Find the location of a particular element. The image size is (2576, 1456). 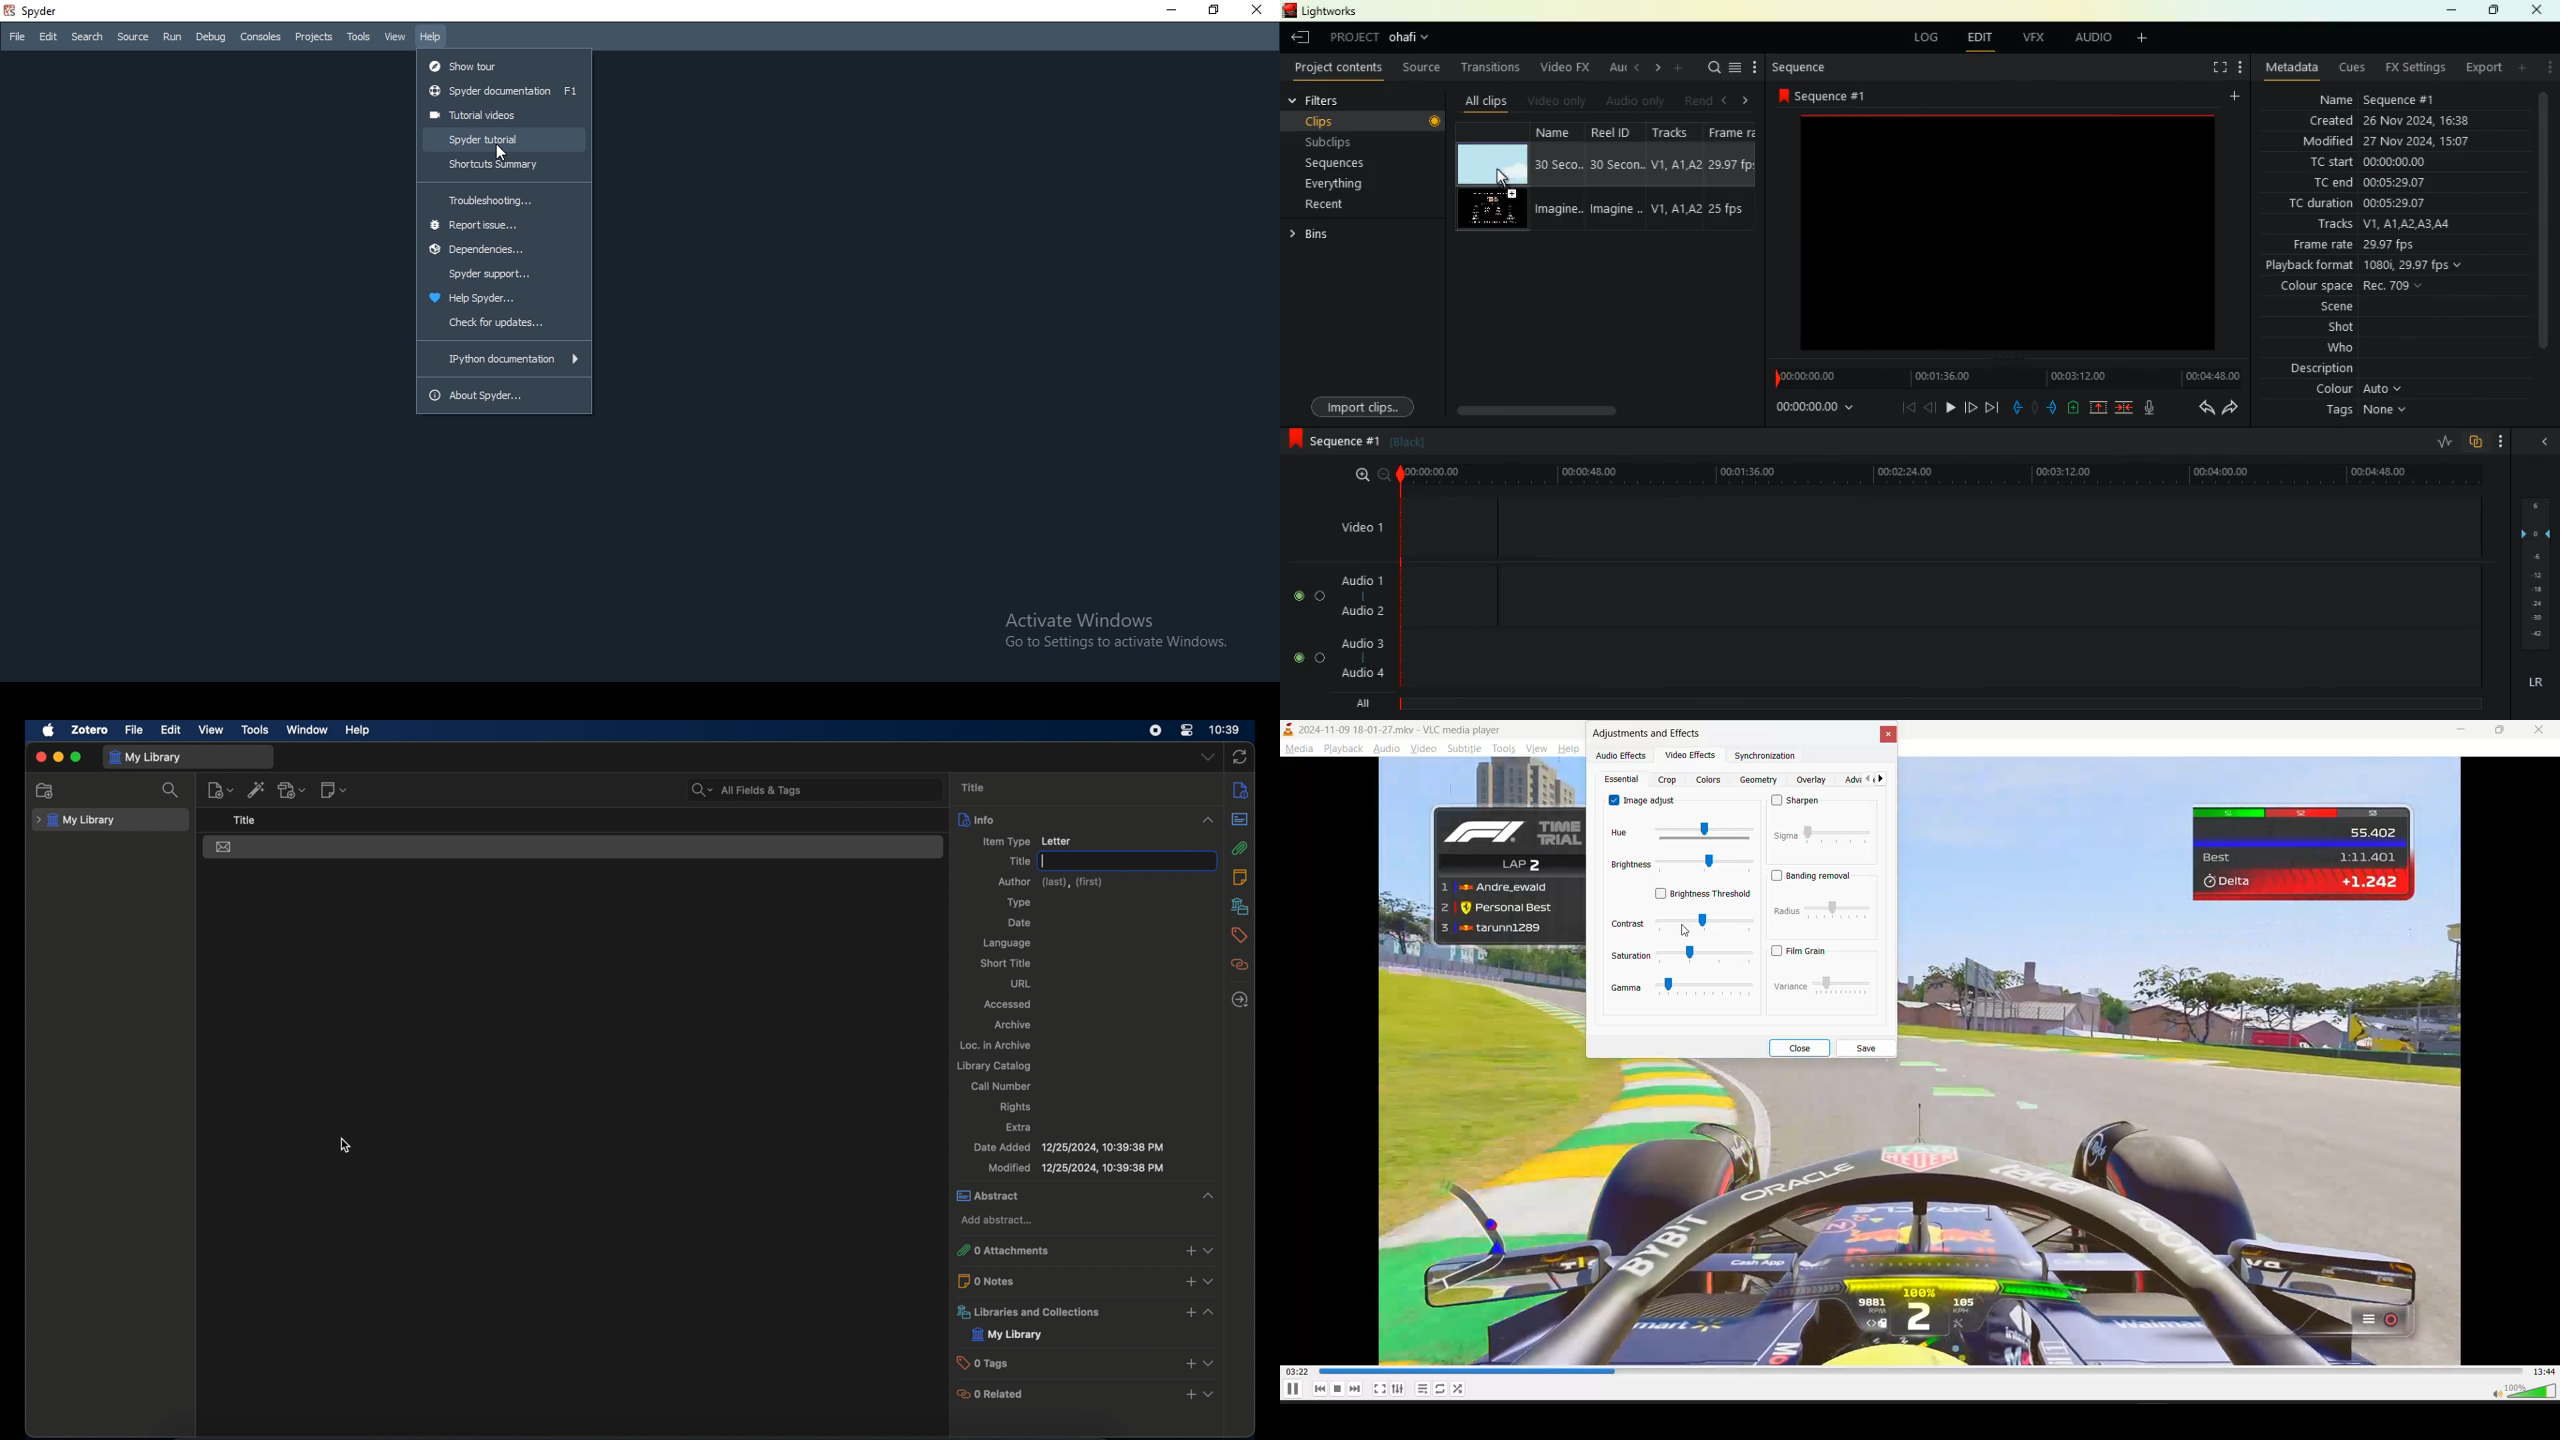

tags is located at coordinates (1237, 935).